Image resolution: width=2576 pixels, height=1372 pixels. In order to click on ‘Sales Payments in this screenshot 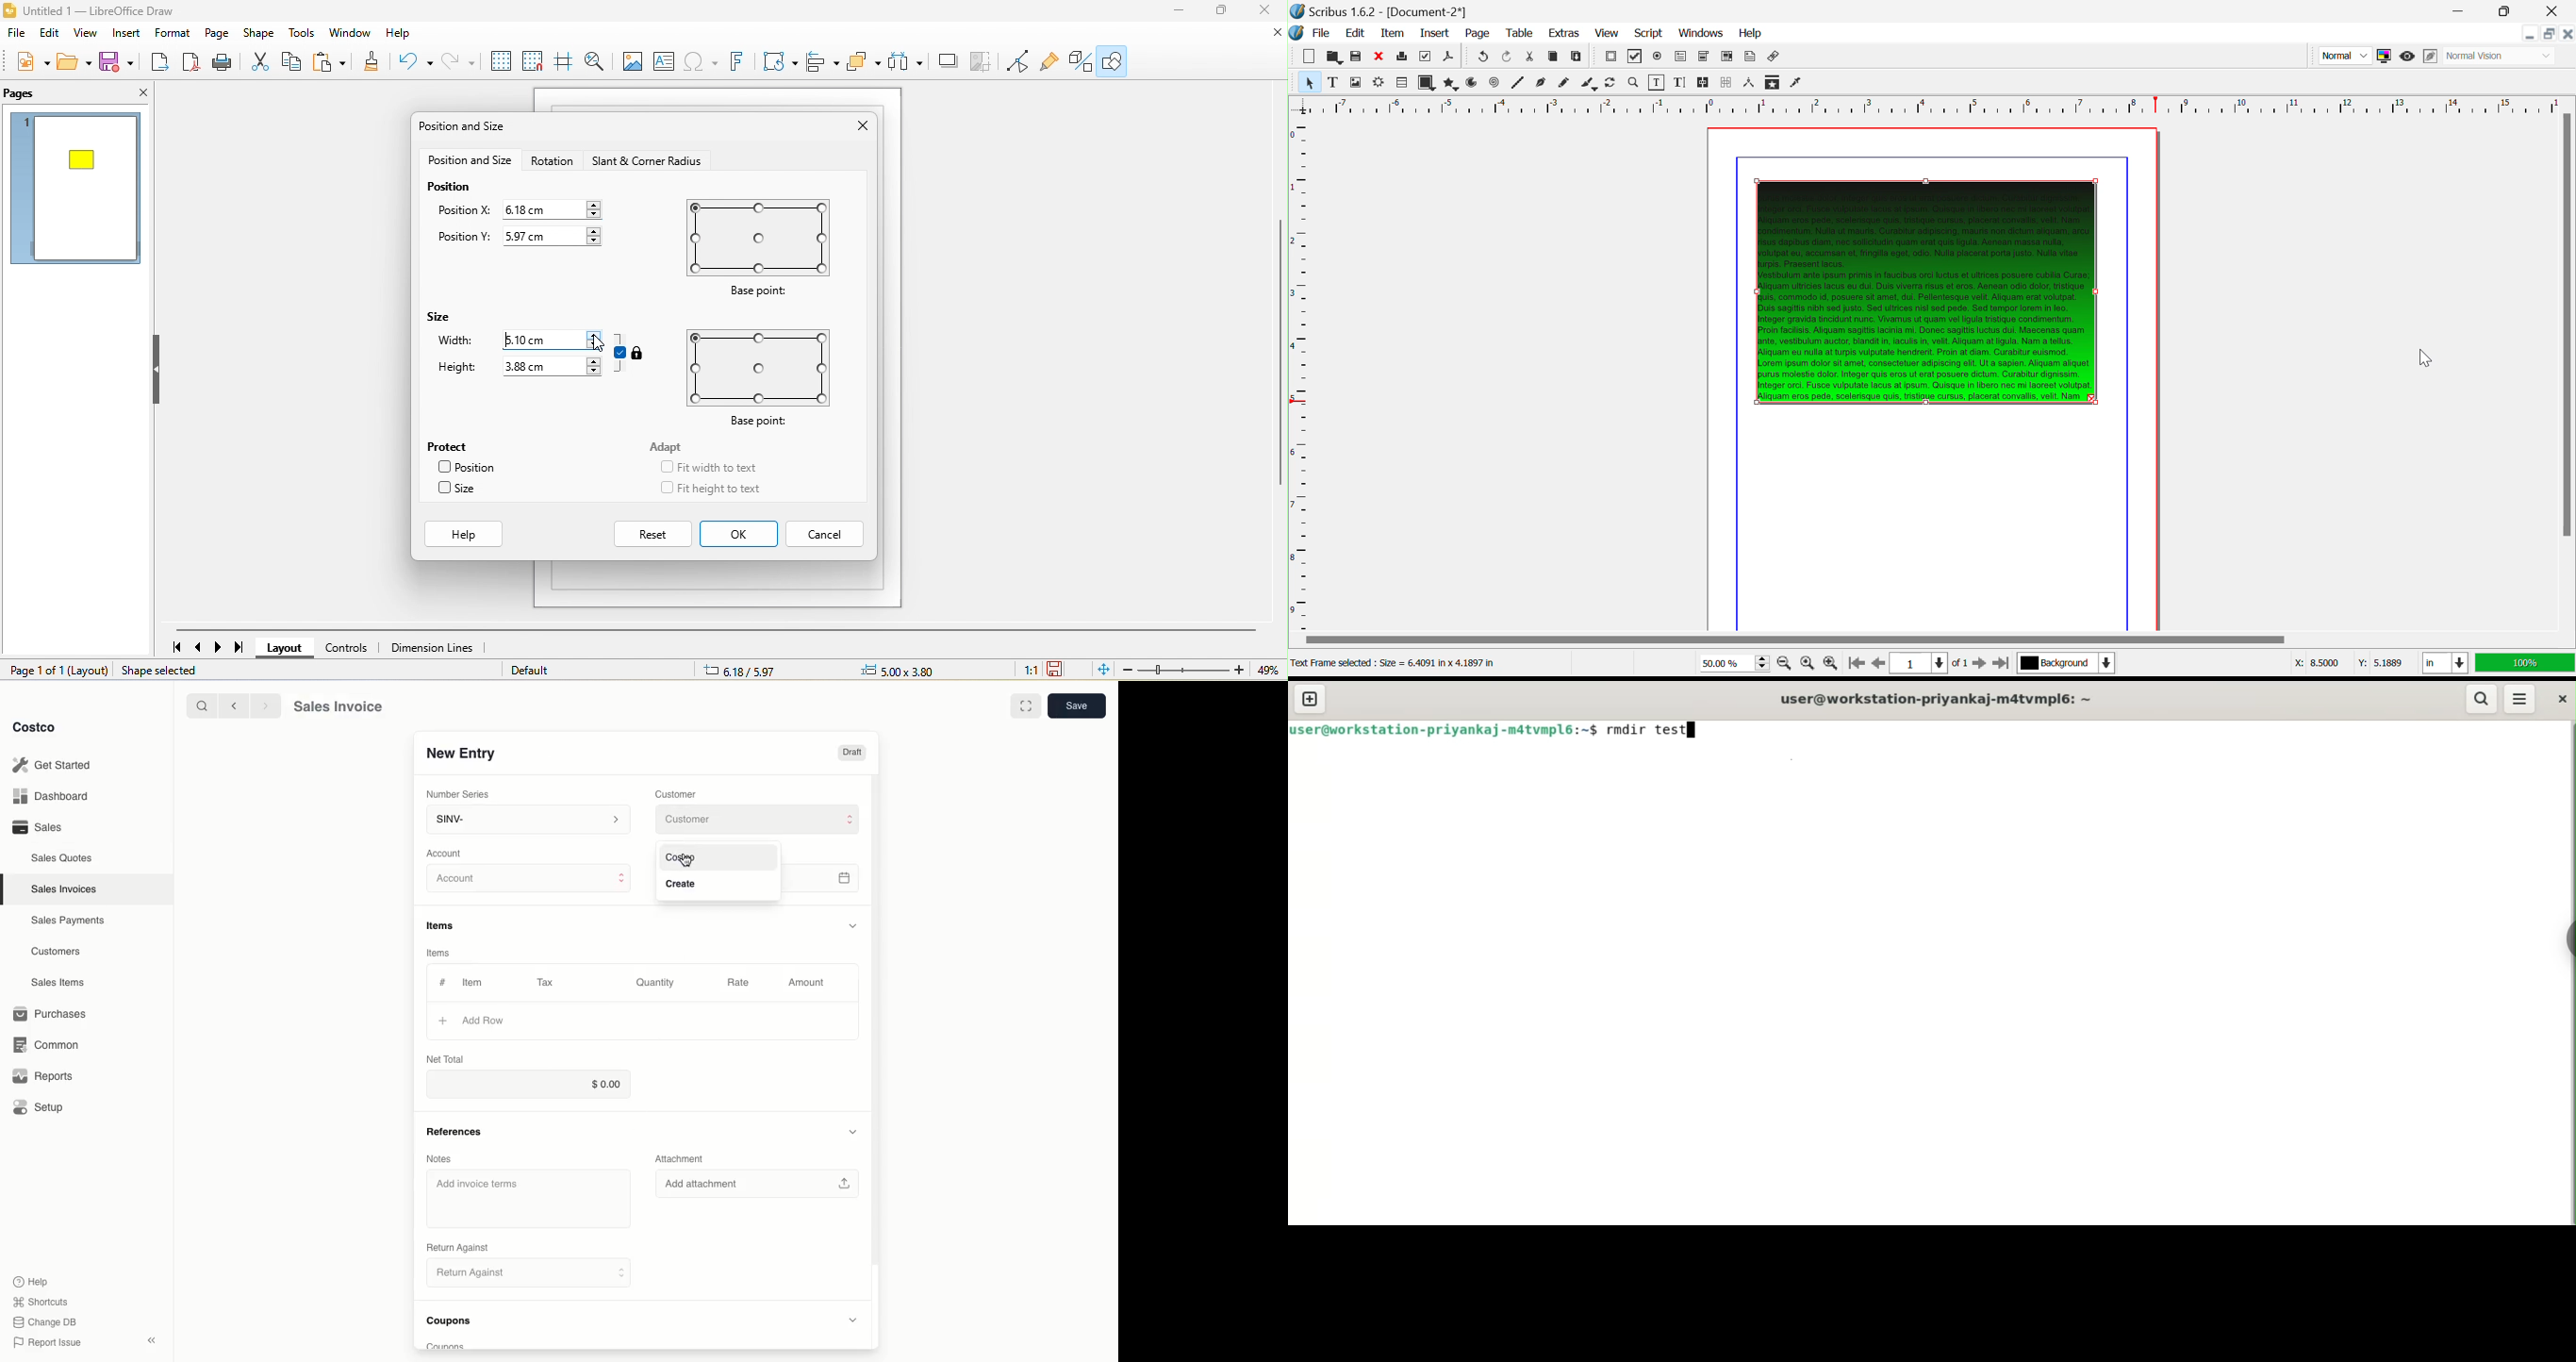, I will do `click(68, 919)`.